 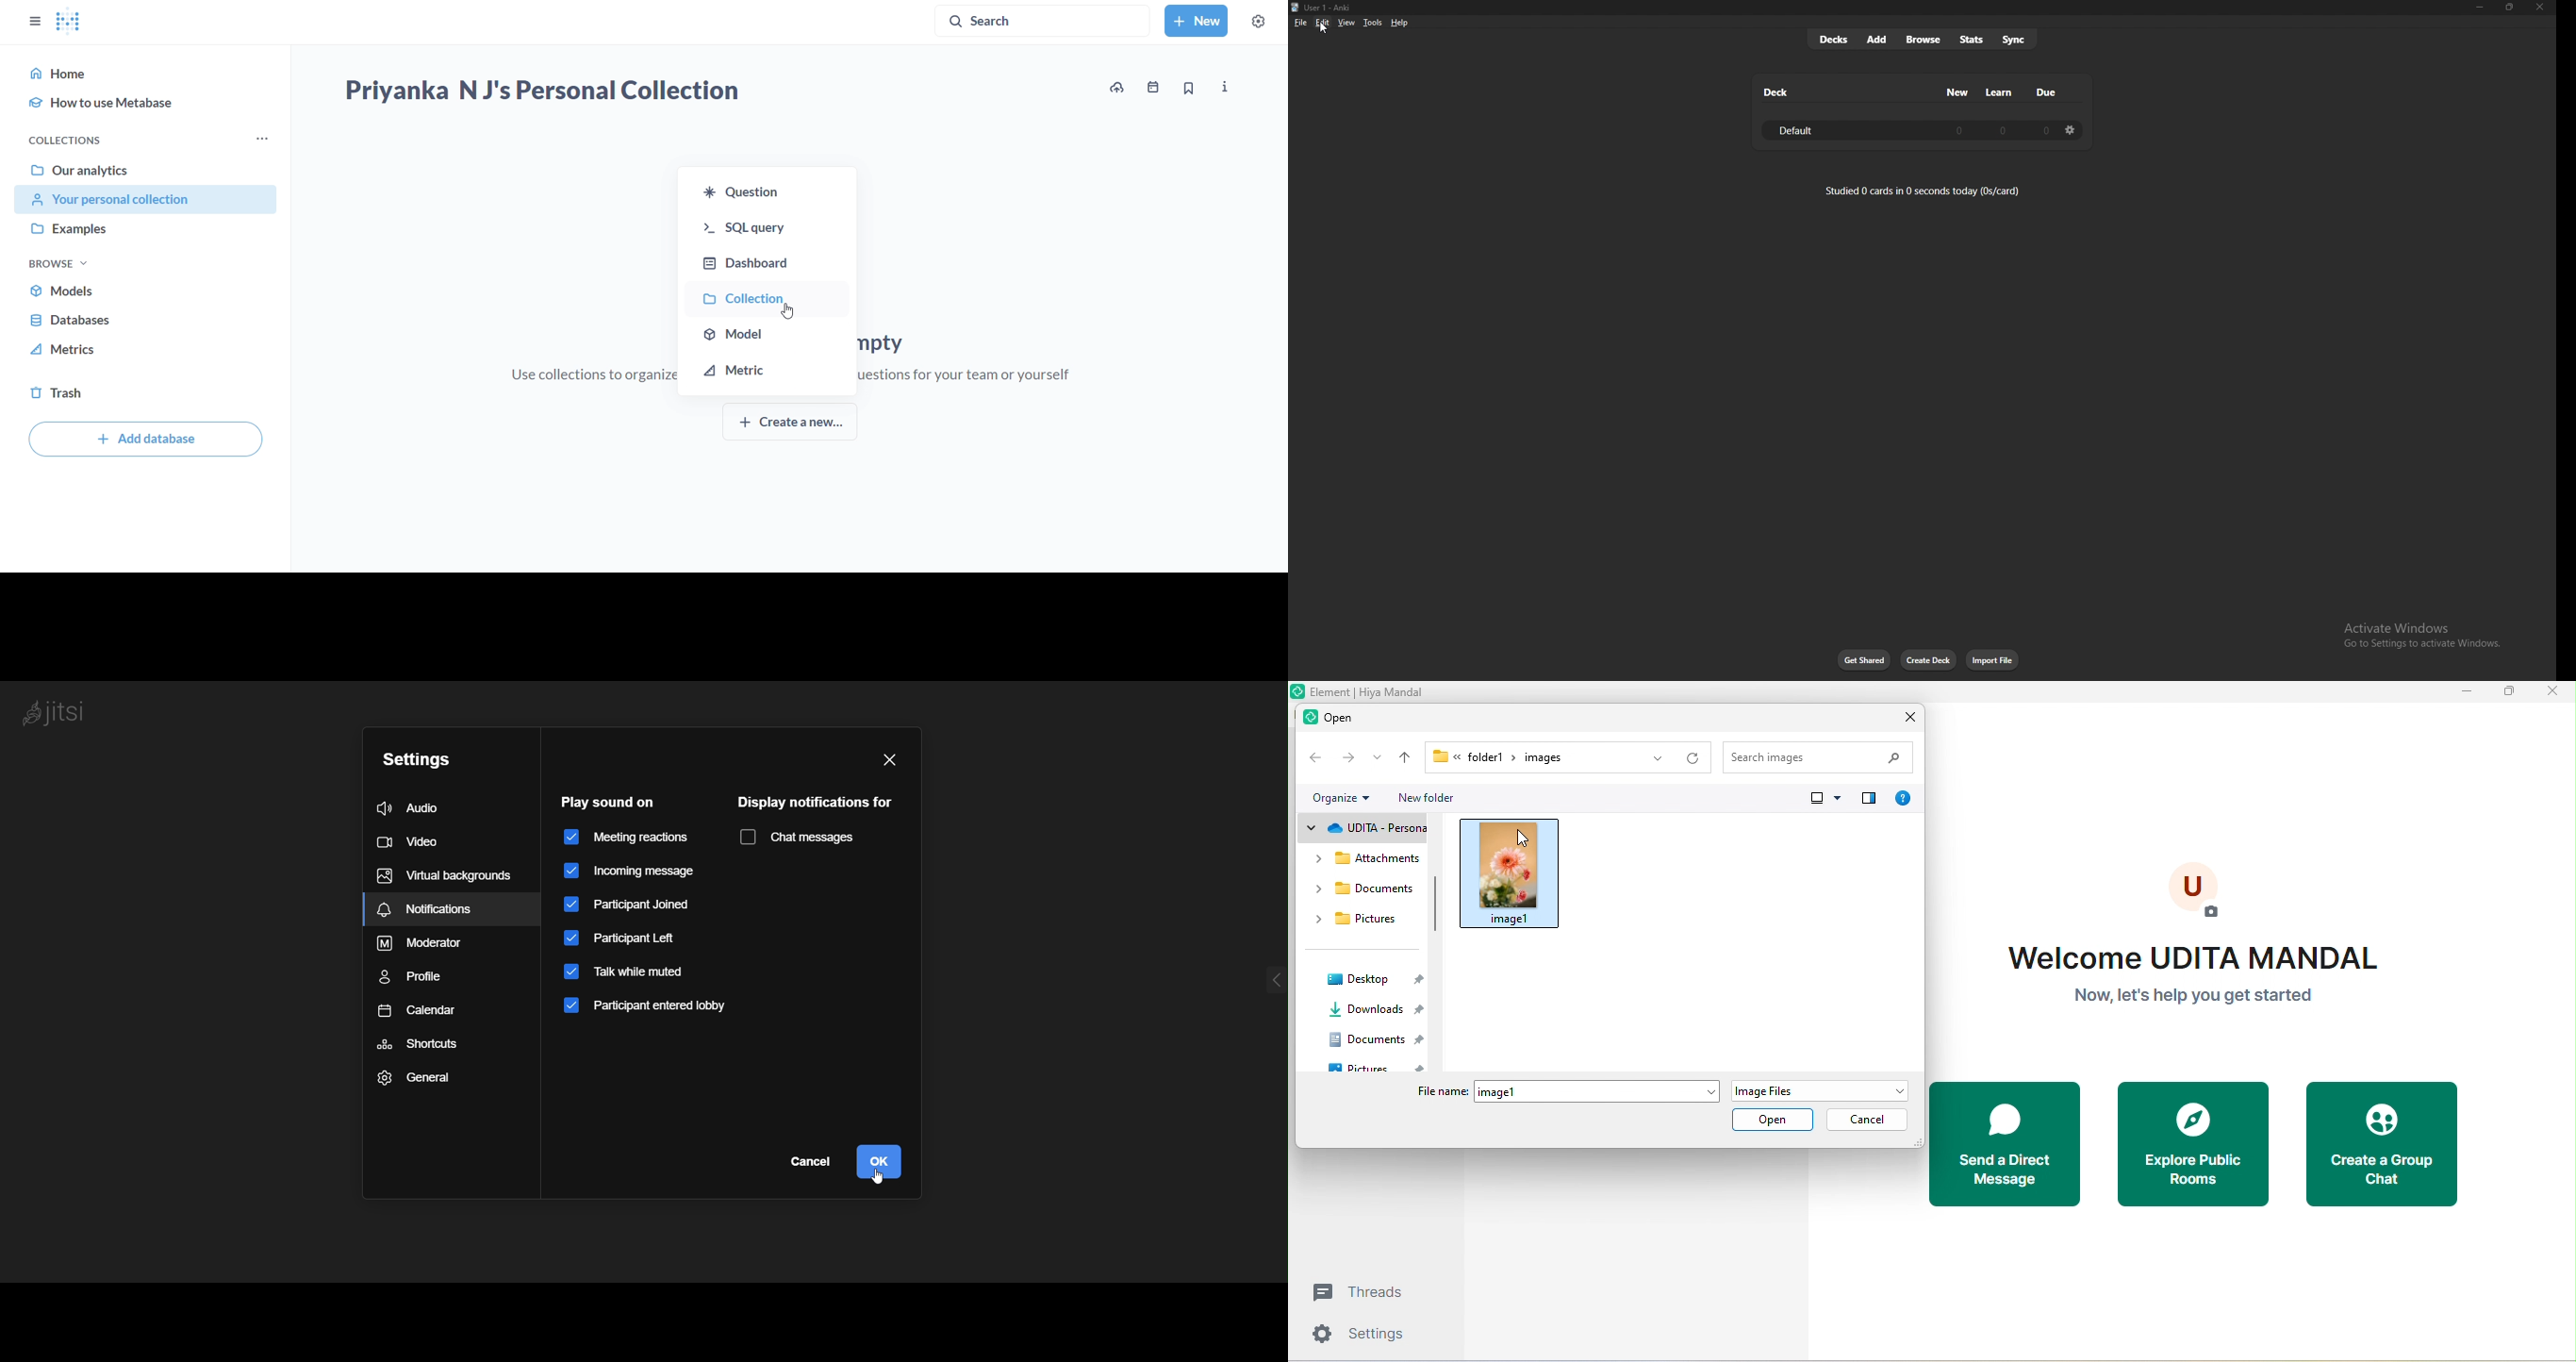 What do you see at coordinates (1367, 827) in the screenshot?
I see `udita` at bounding box center [1367, 827].